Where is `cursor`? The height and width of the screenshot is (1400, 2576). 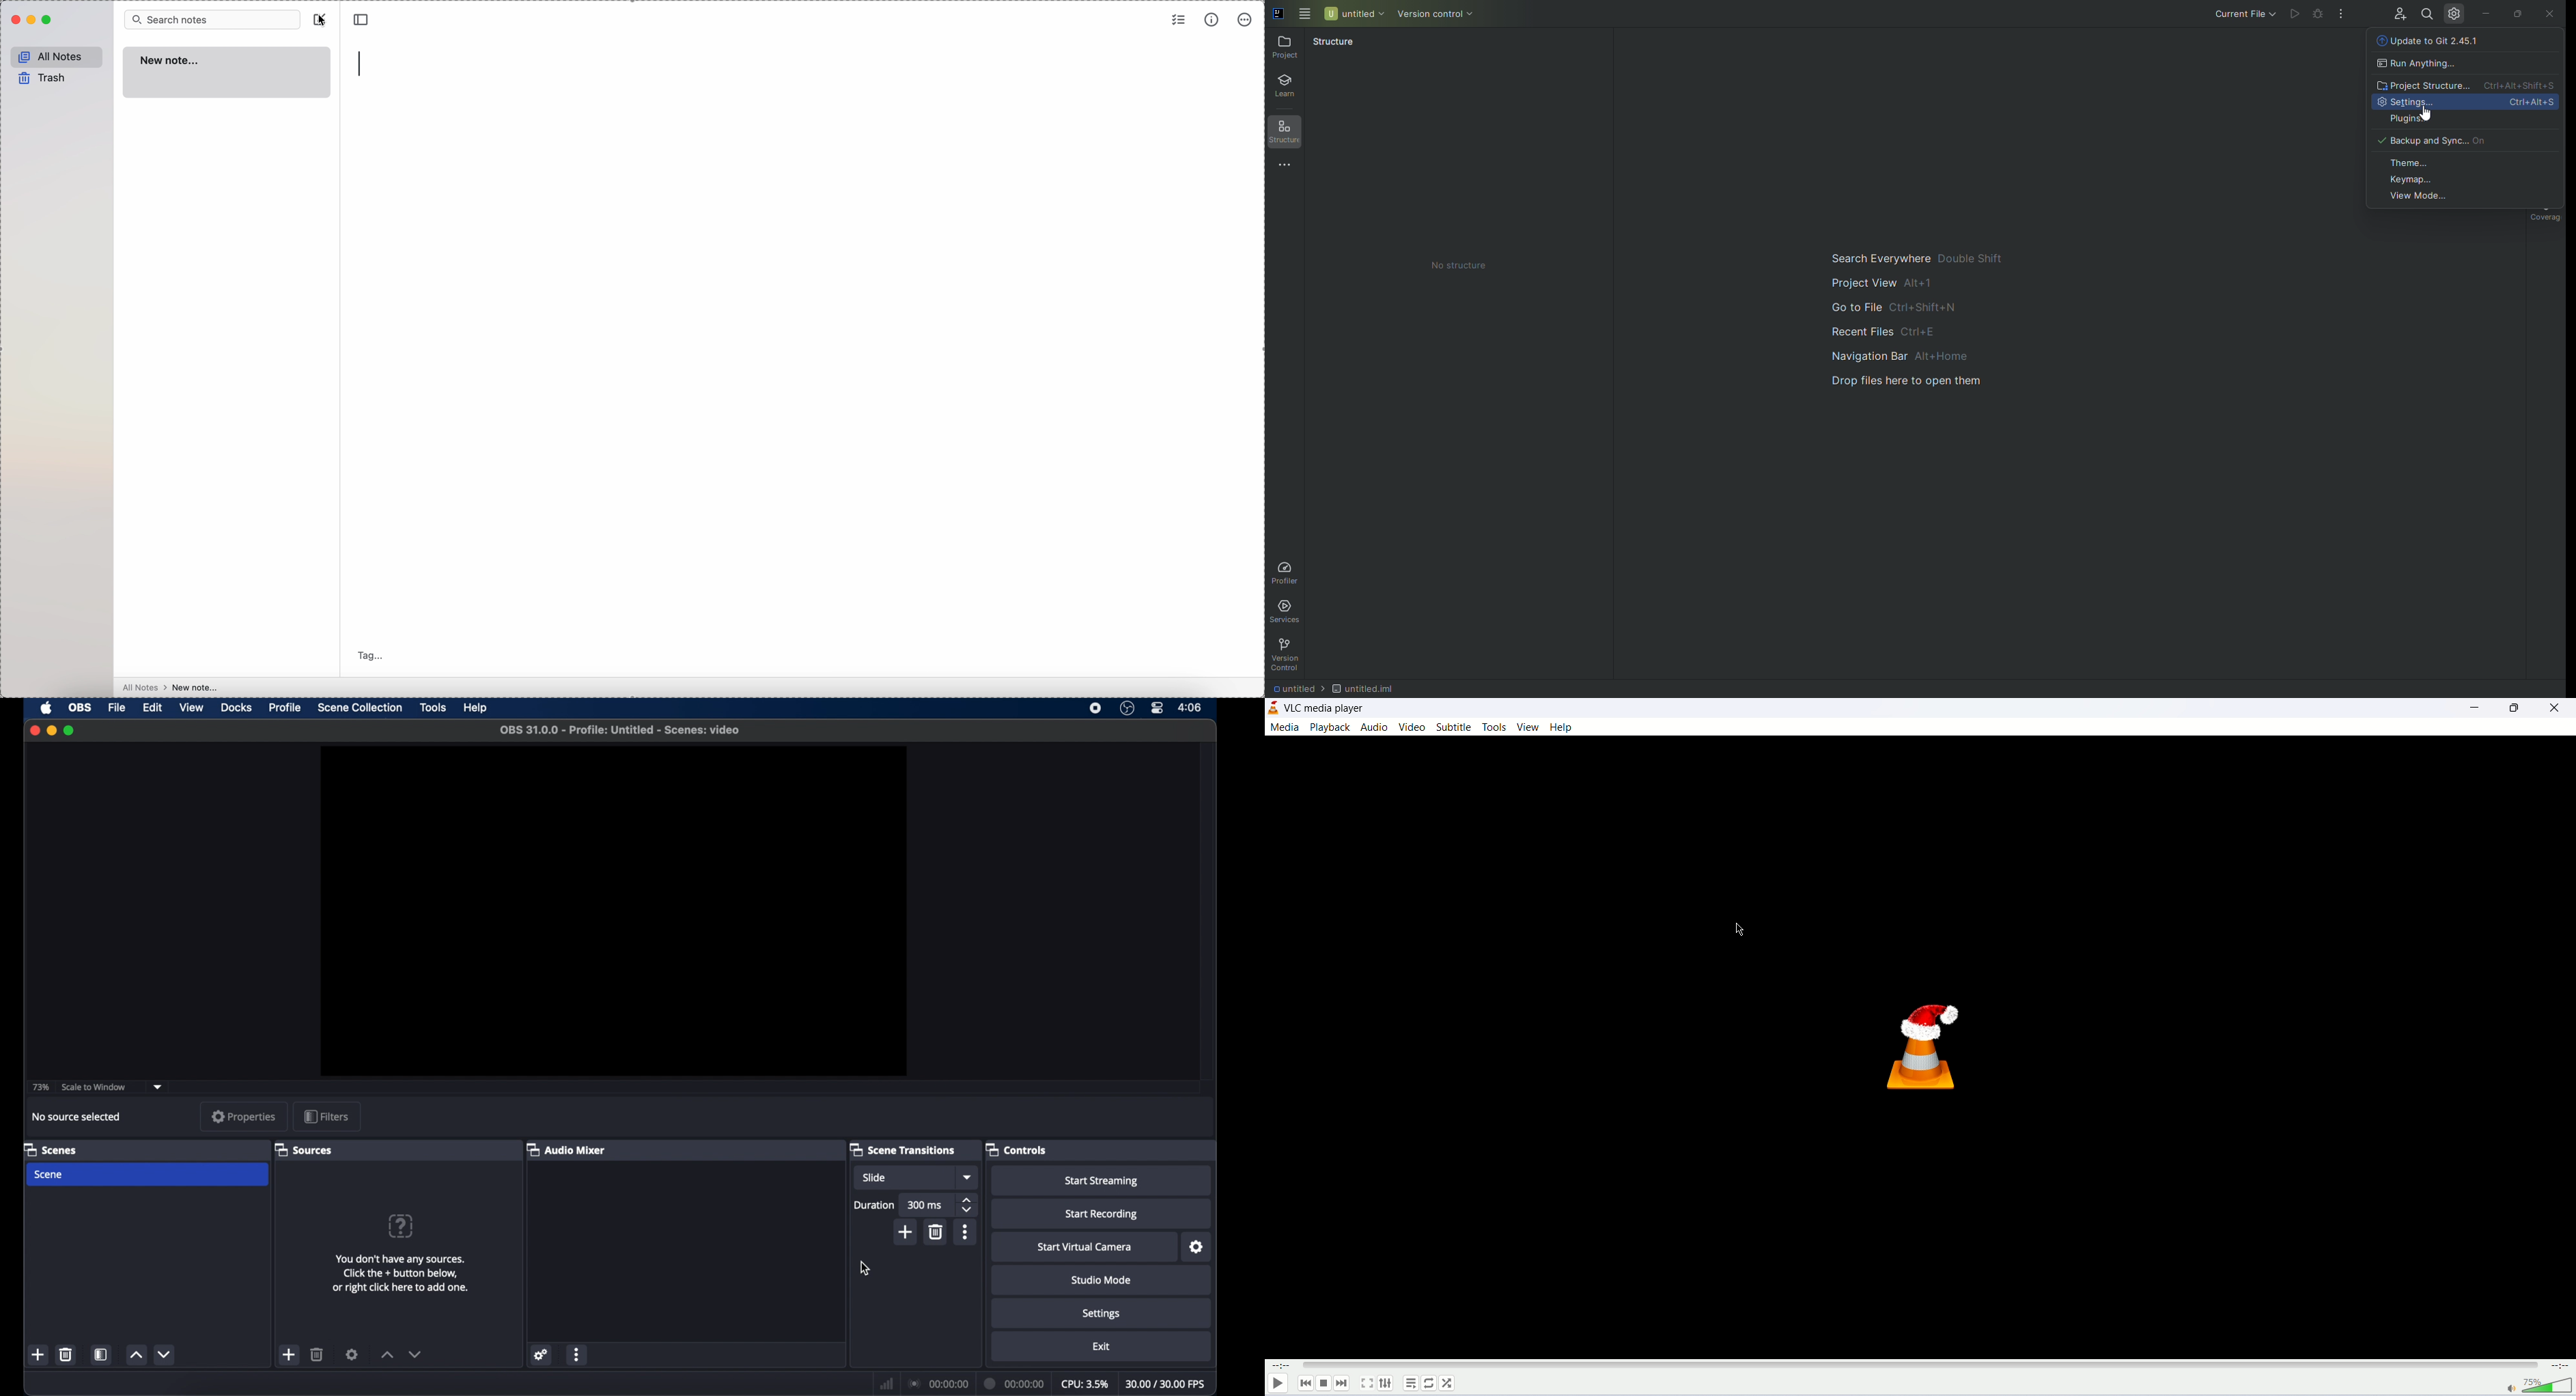 cursor is located at coordinates (1735, 931).